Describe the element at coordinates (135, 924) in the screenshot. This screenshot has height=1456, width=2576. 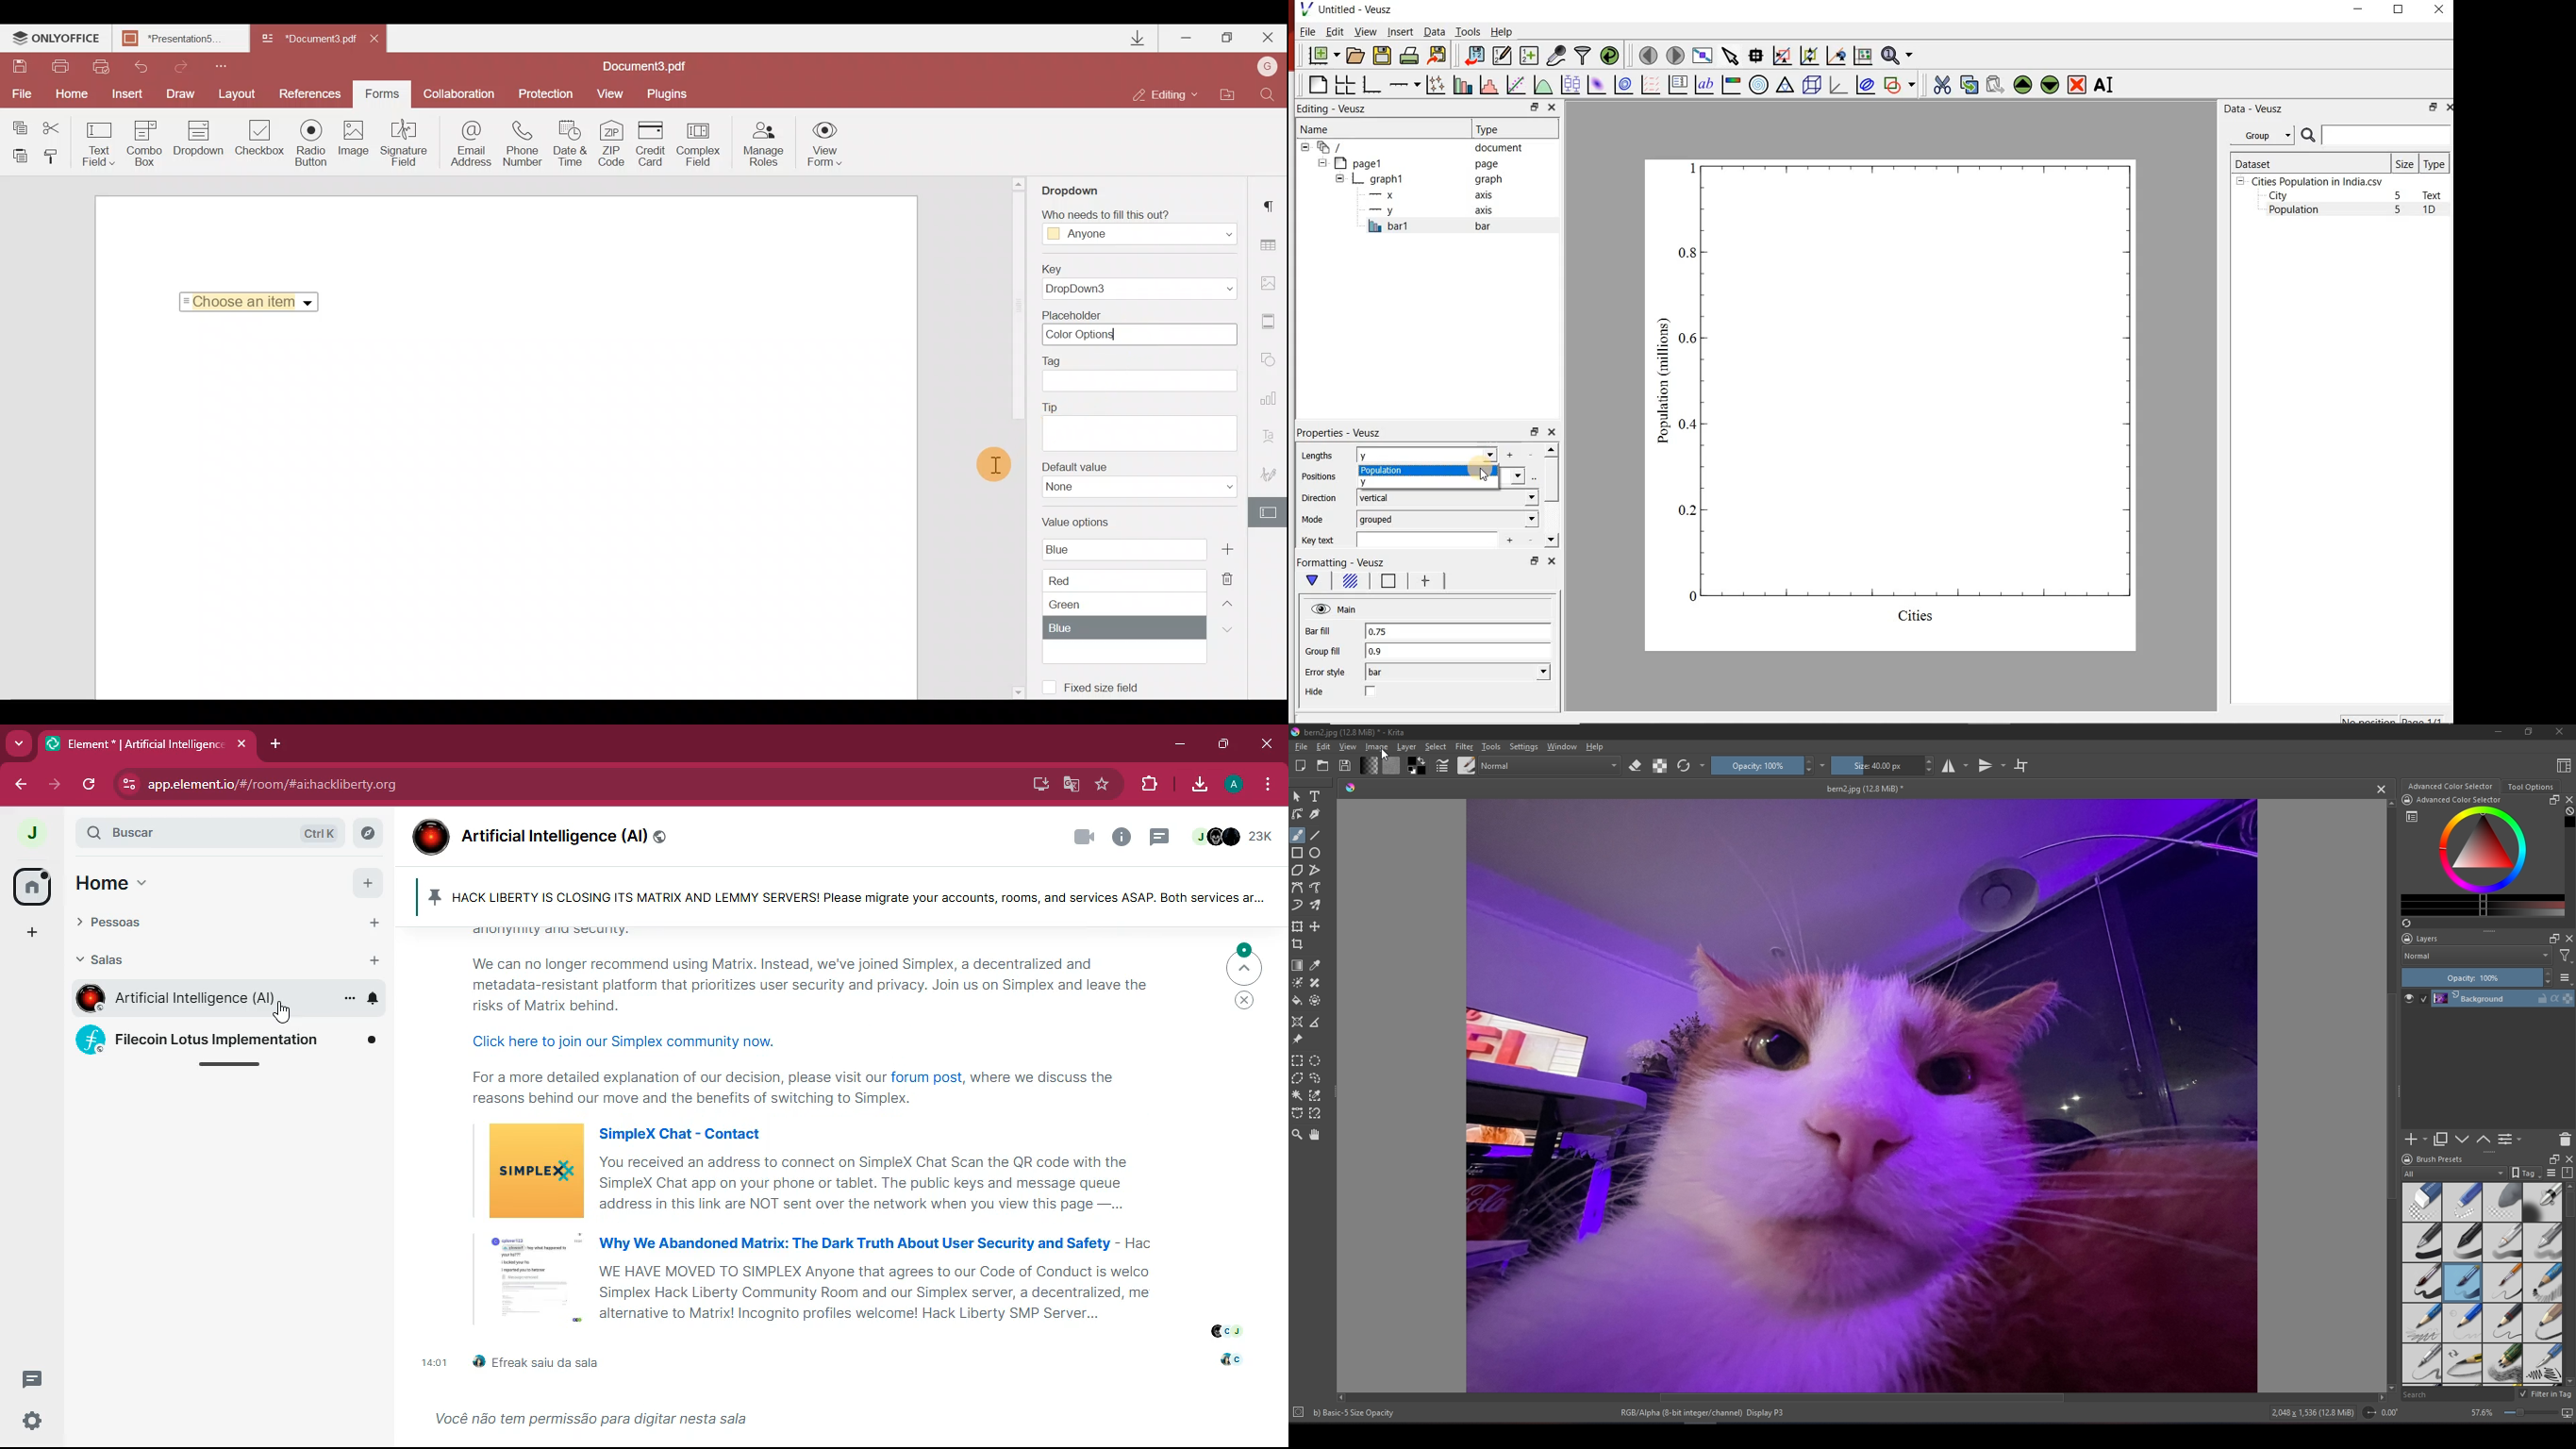
I see `pessoas` at that location.